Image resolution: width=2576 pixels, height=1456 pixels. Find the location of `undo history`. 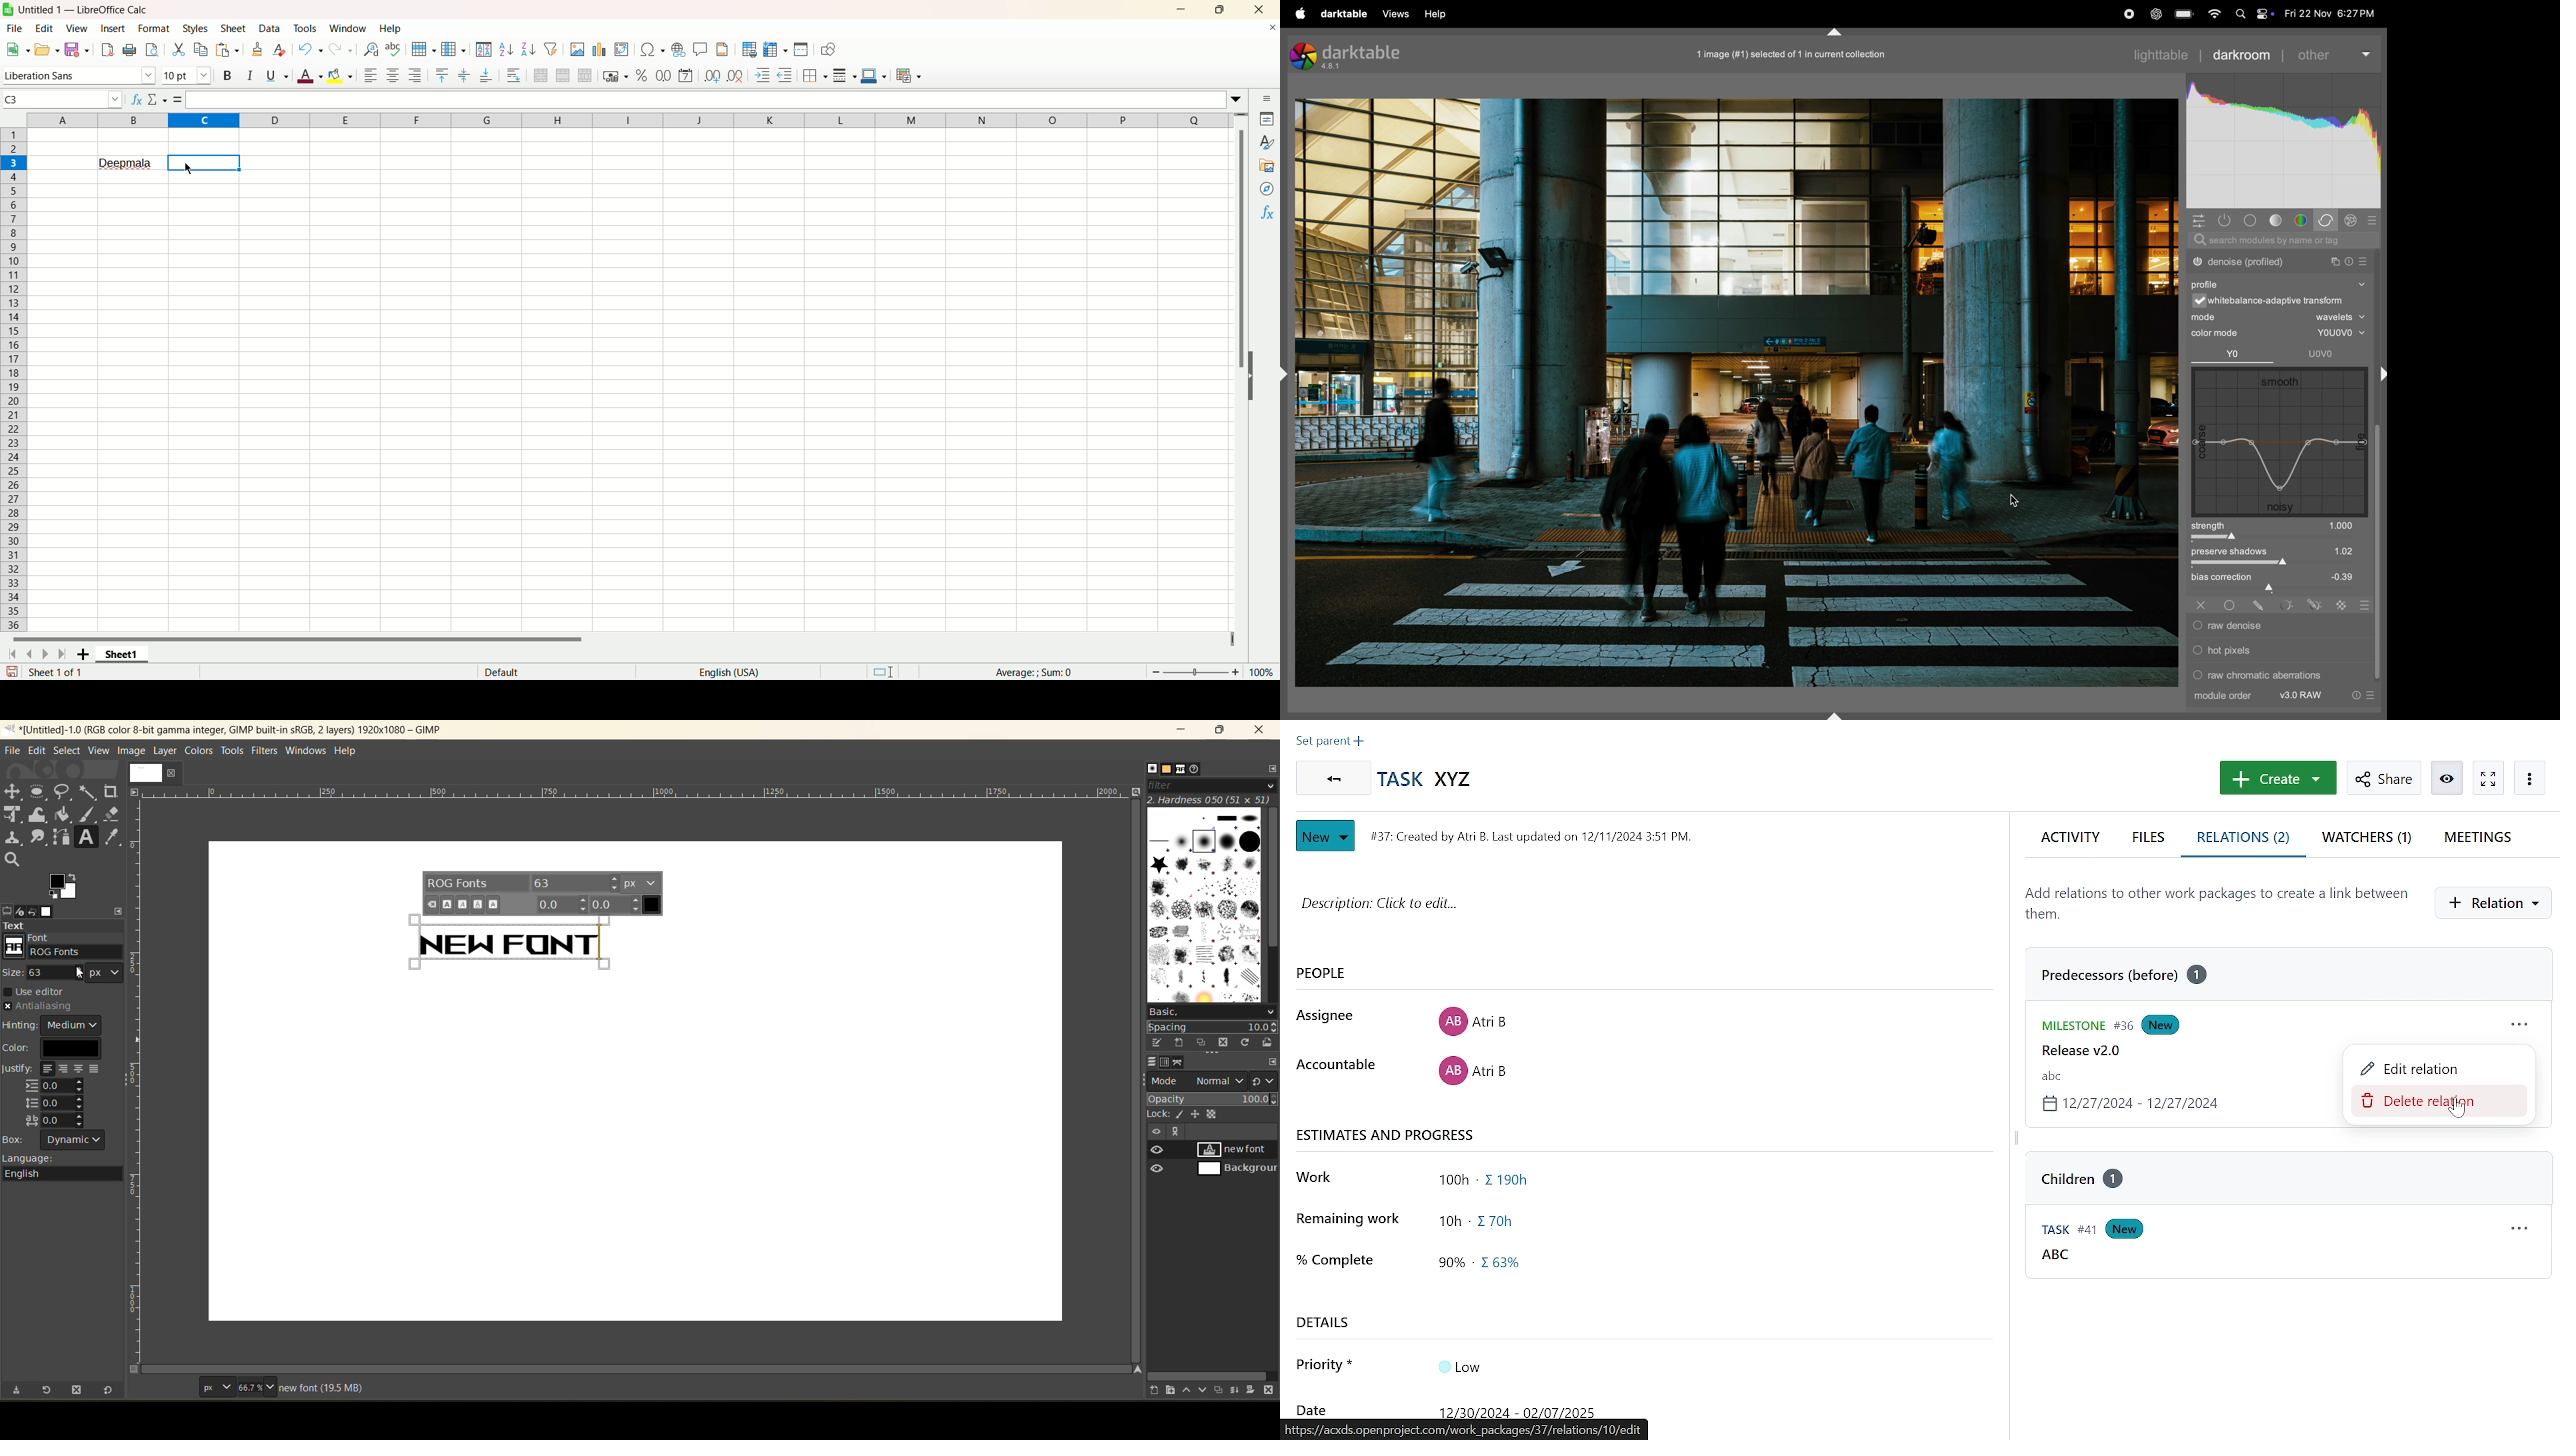

undo history is located at coordinates (32, 913).